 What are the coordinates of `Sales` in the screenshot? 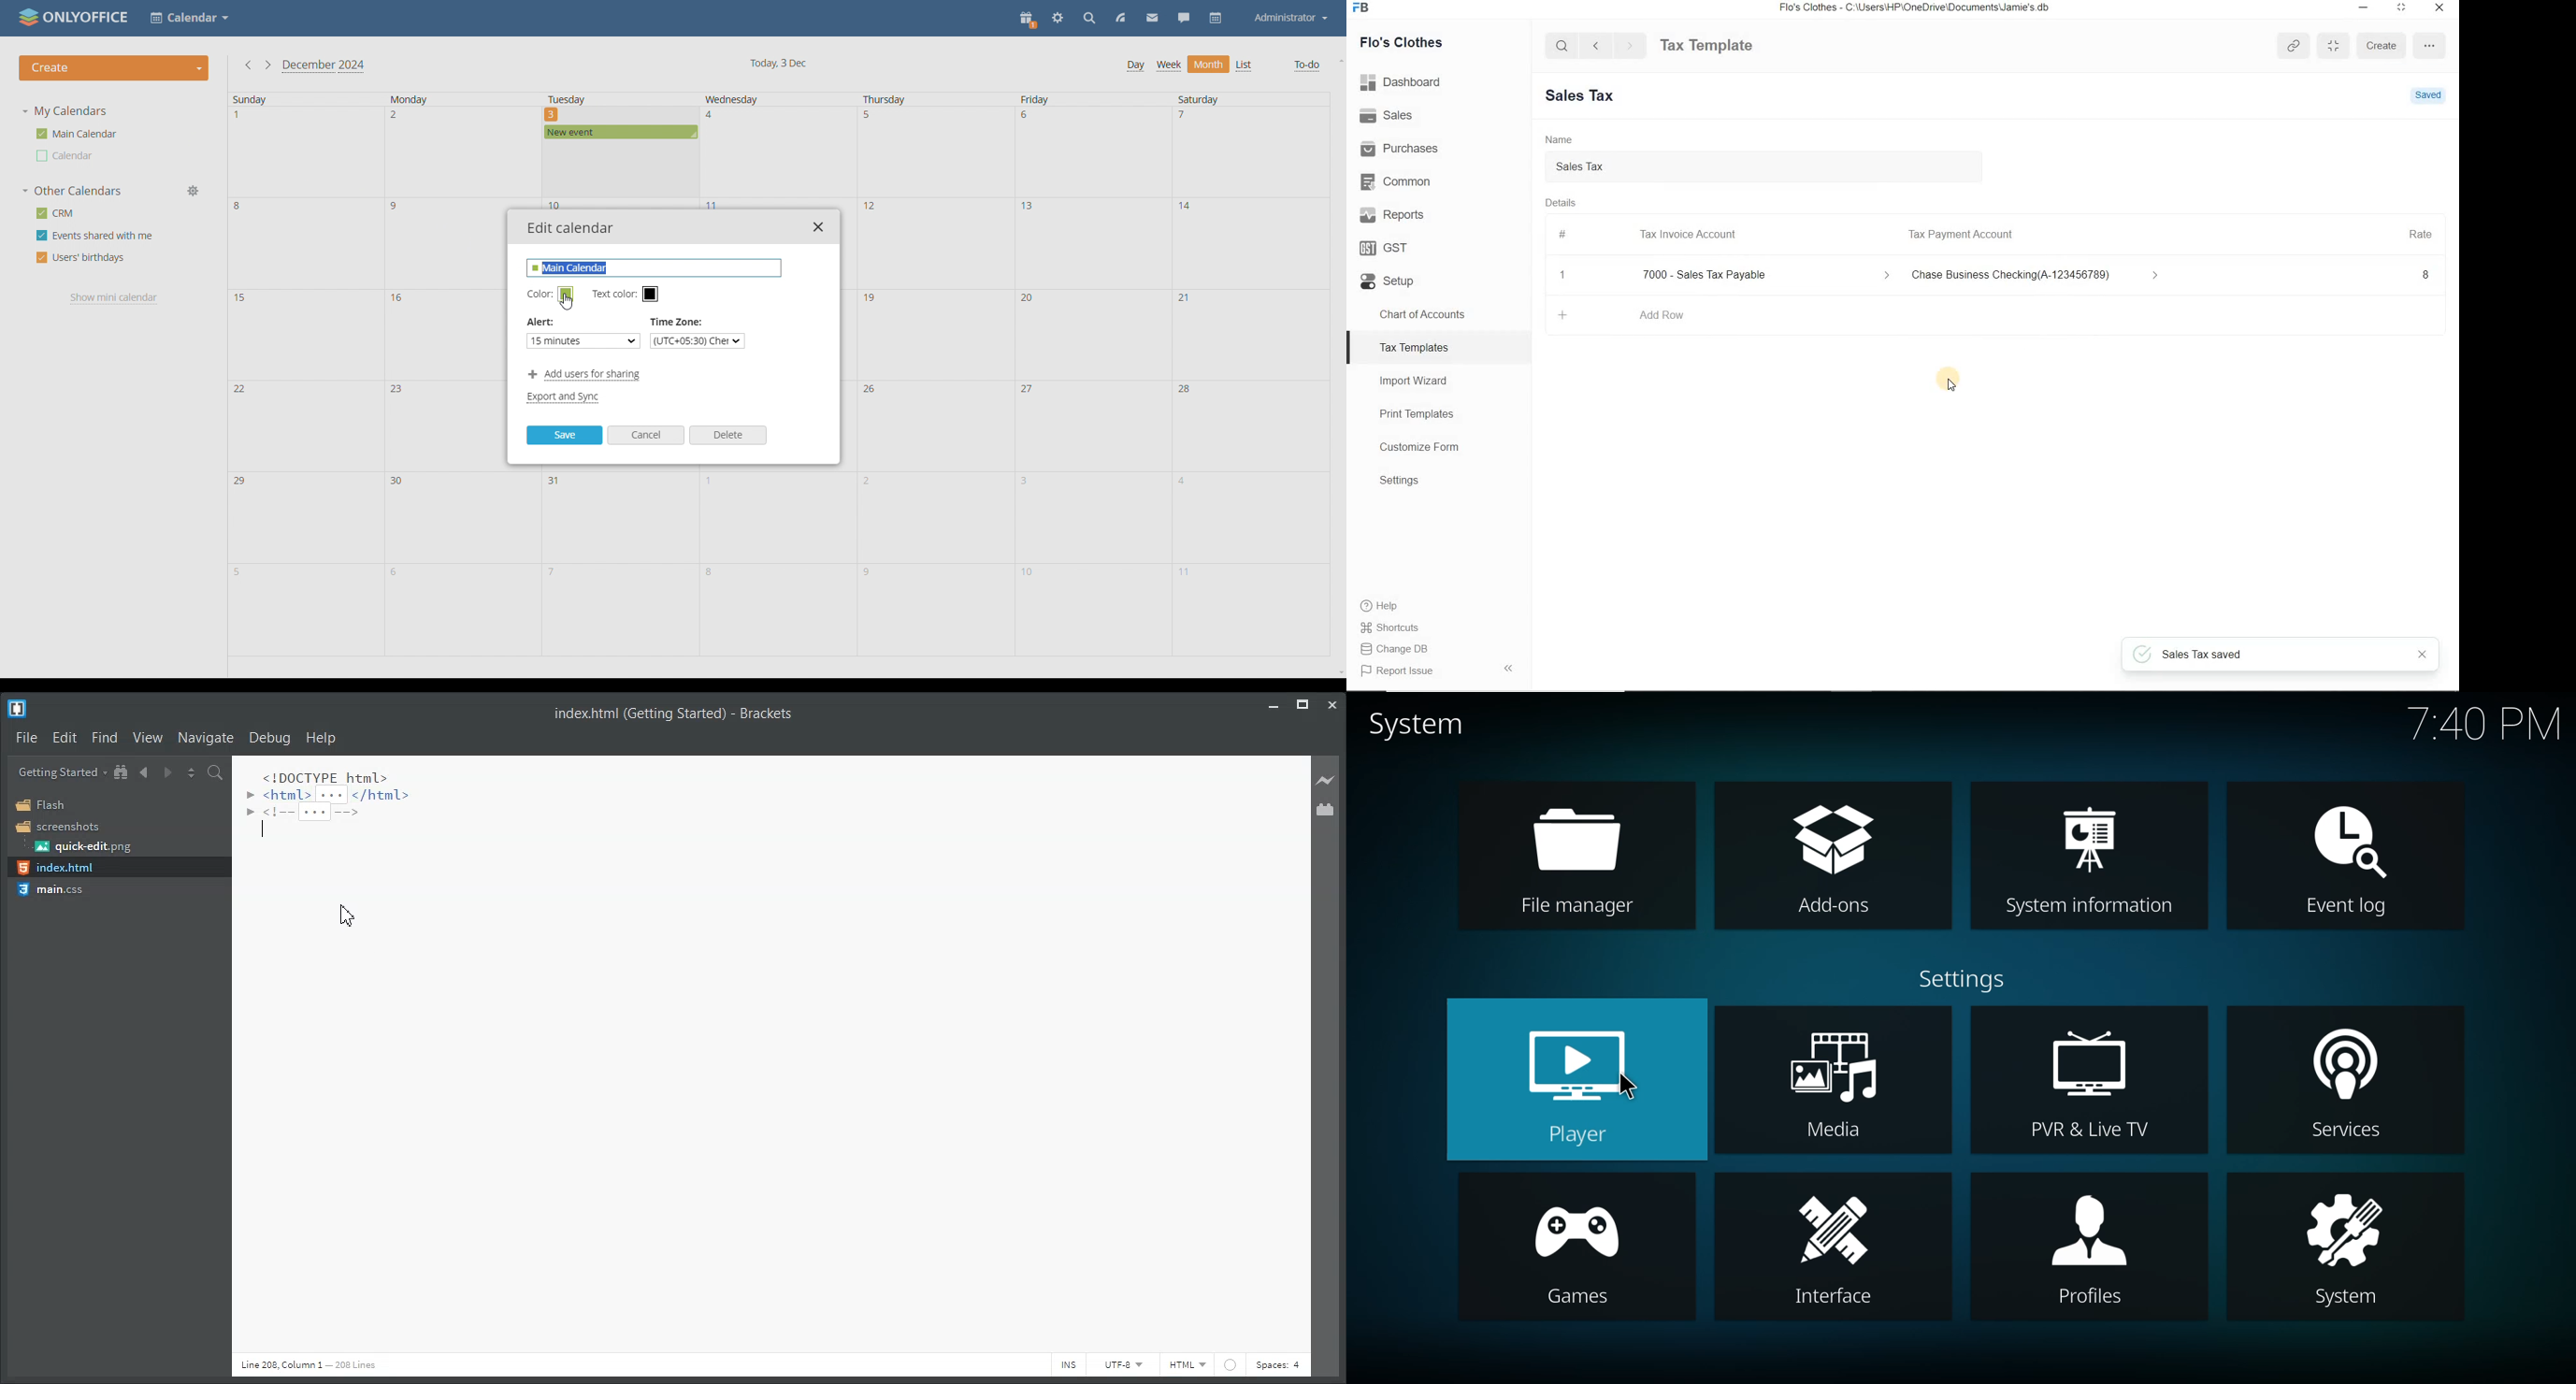 It's located at (1439, 115).